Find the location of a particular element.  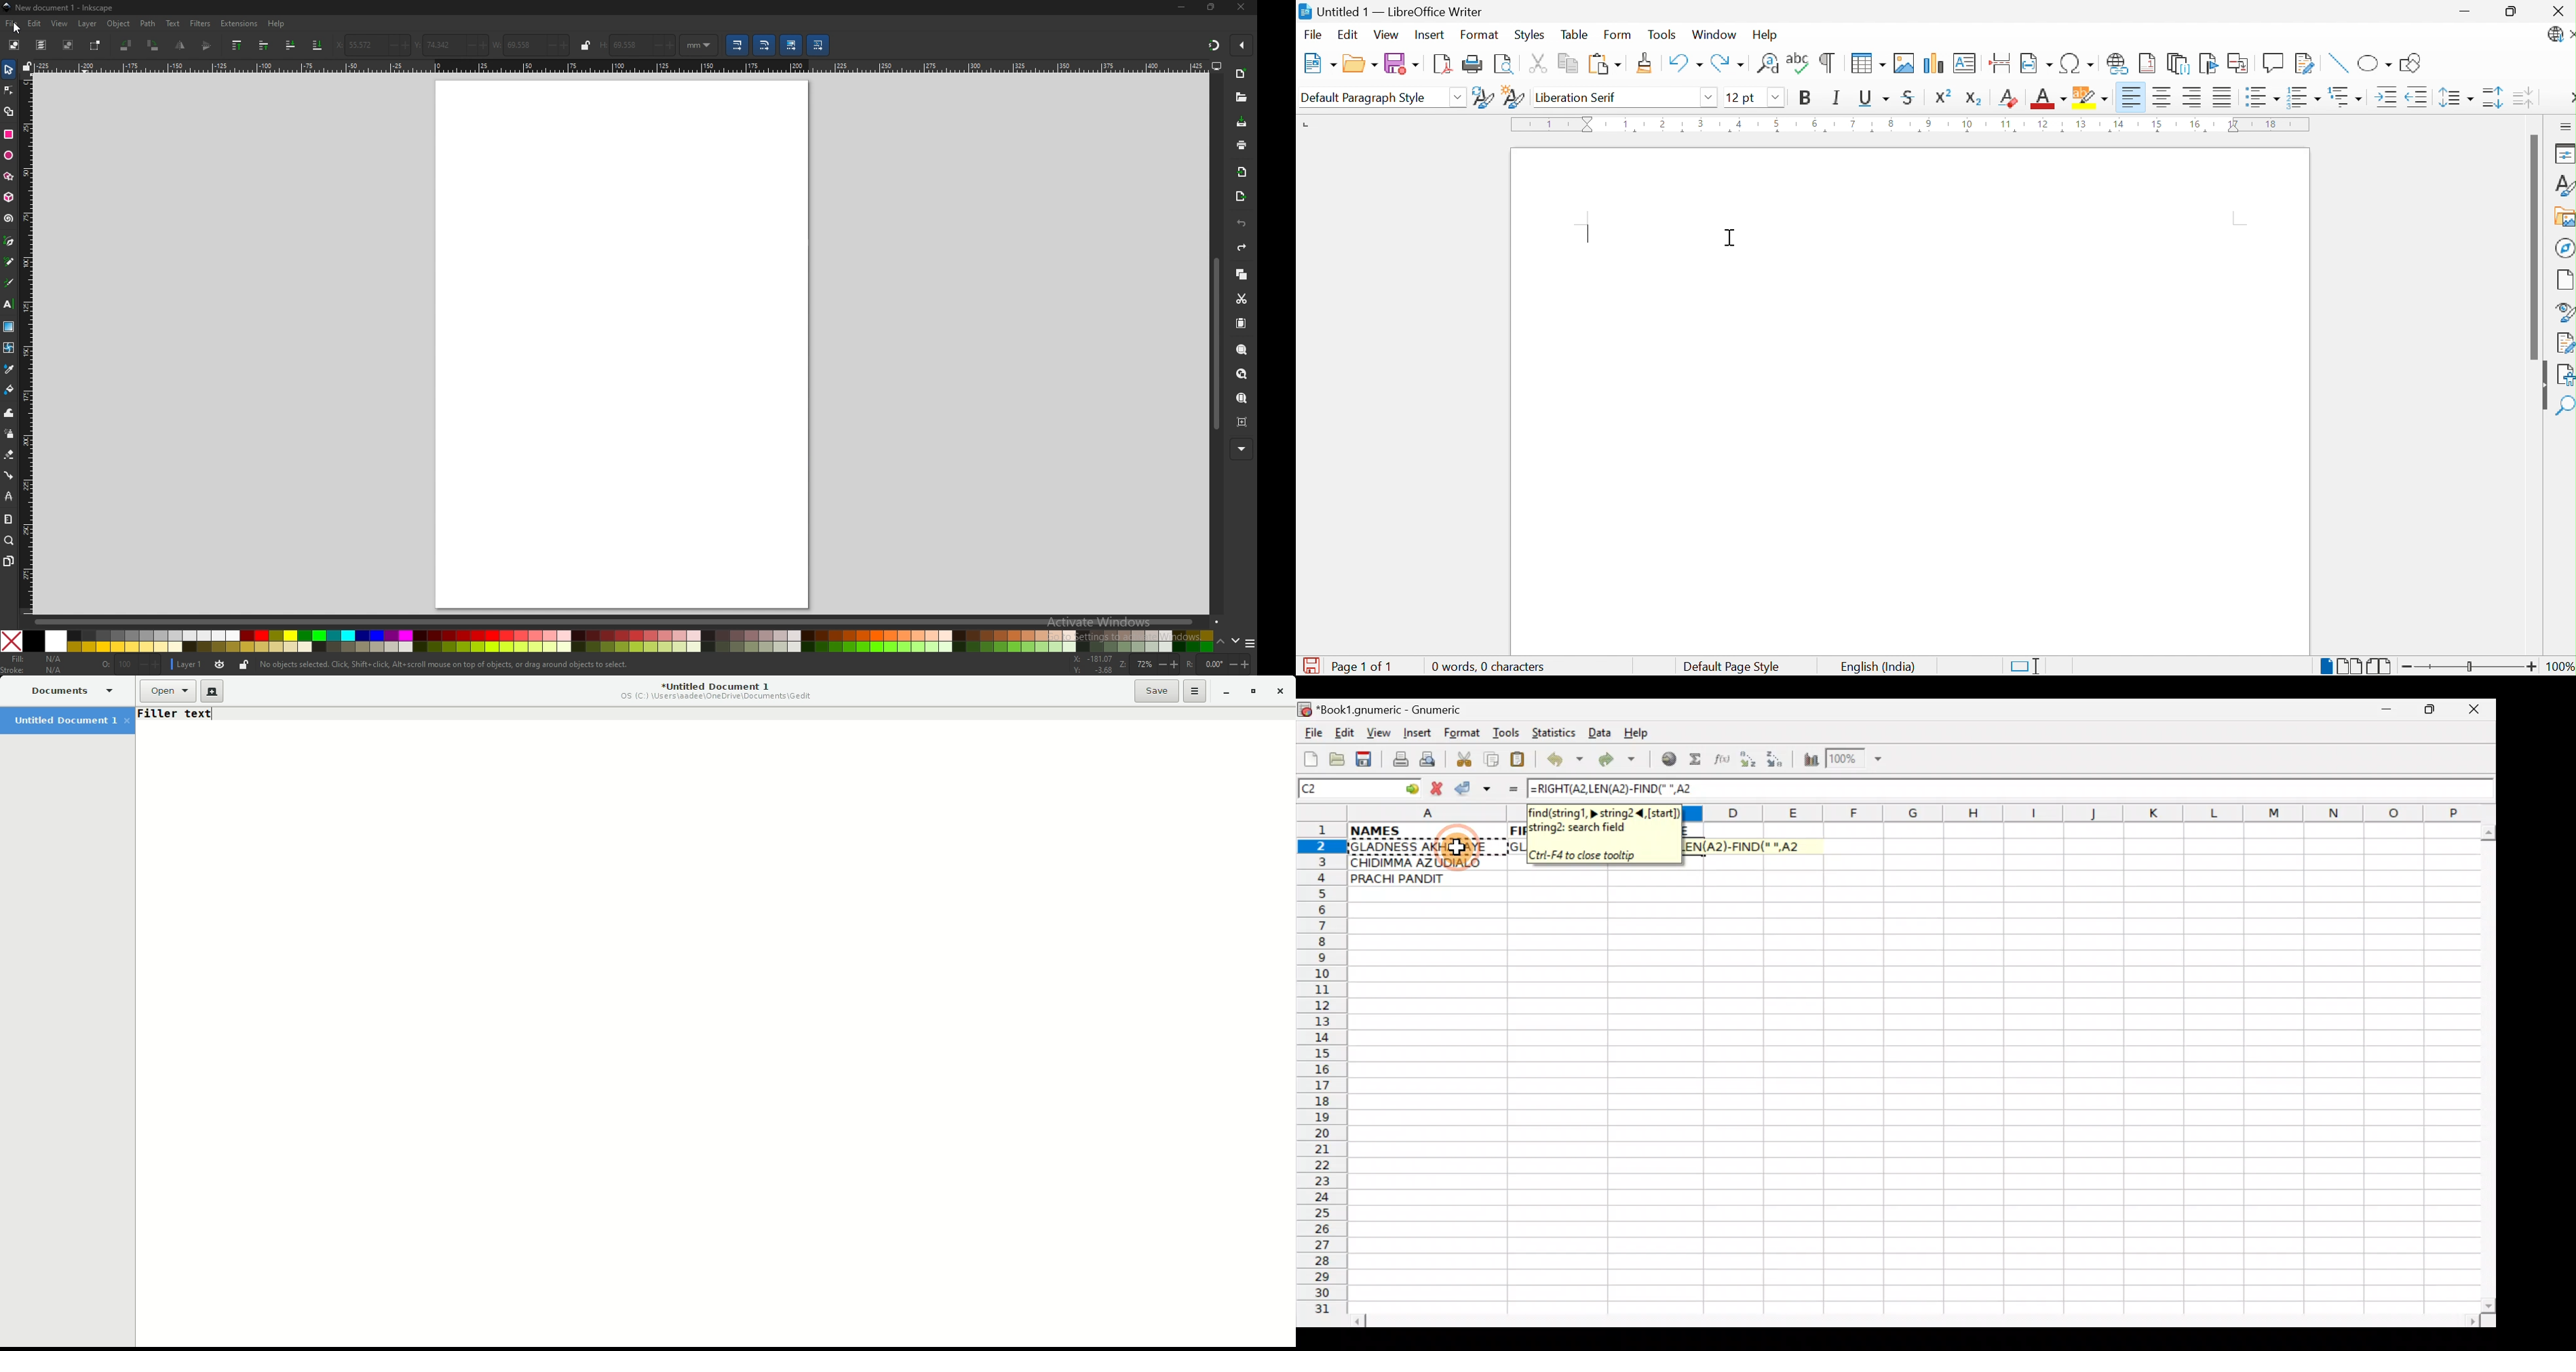

measure is located at coordinates (9, 519).